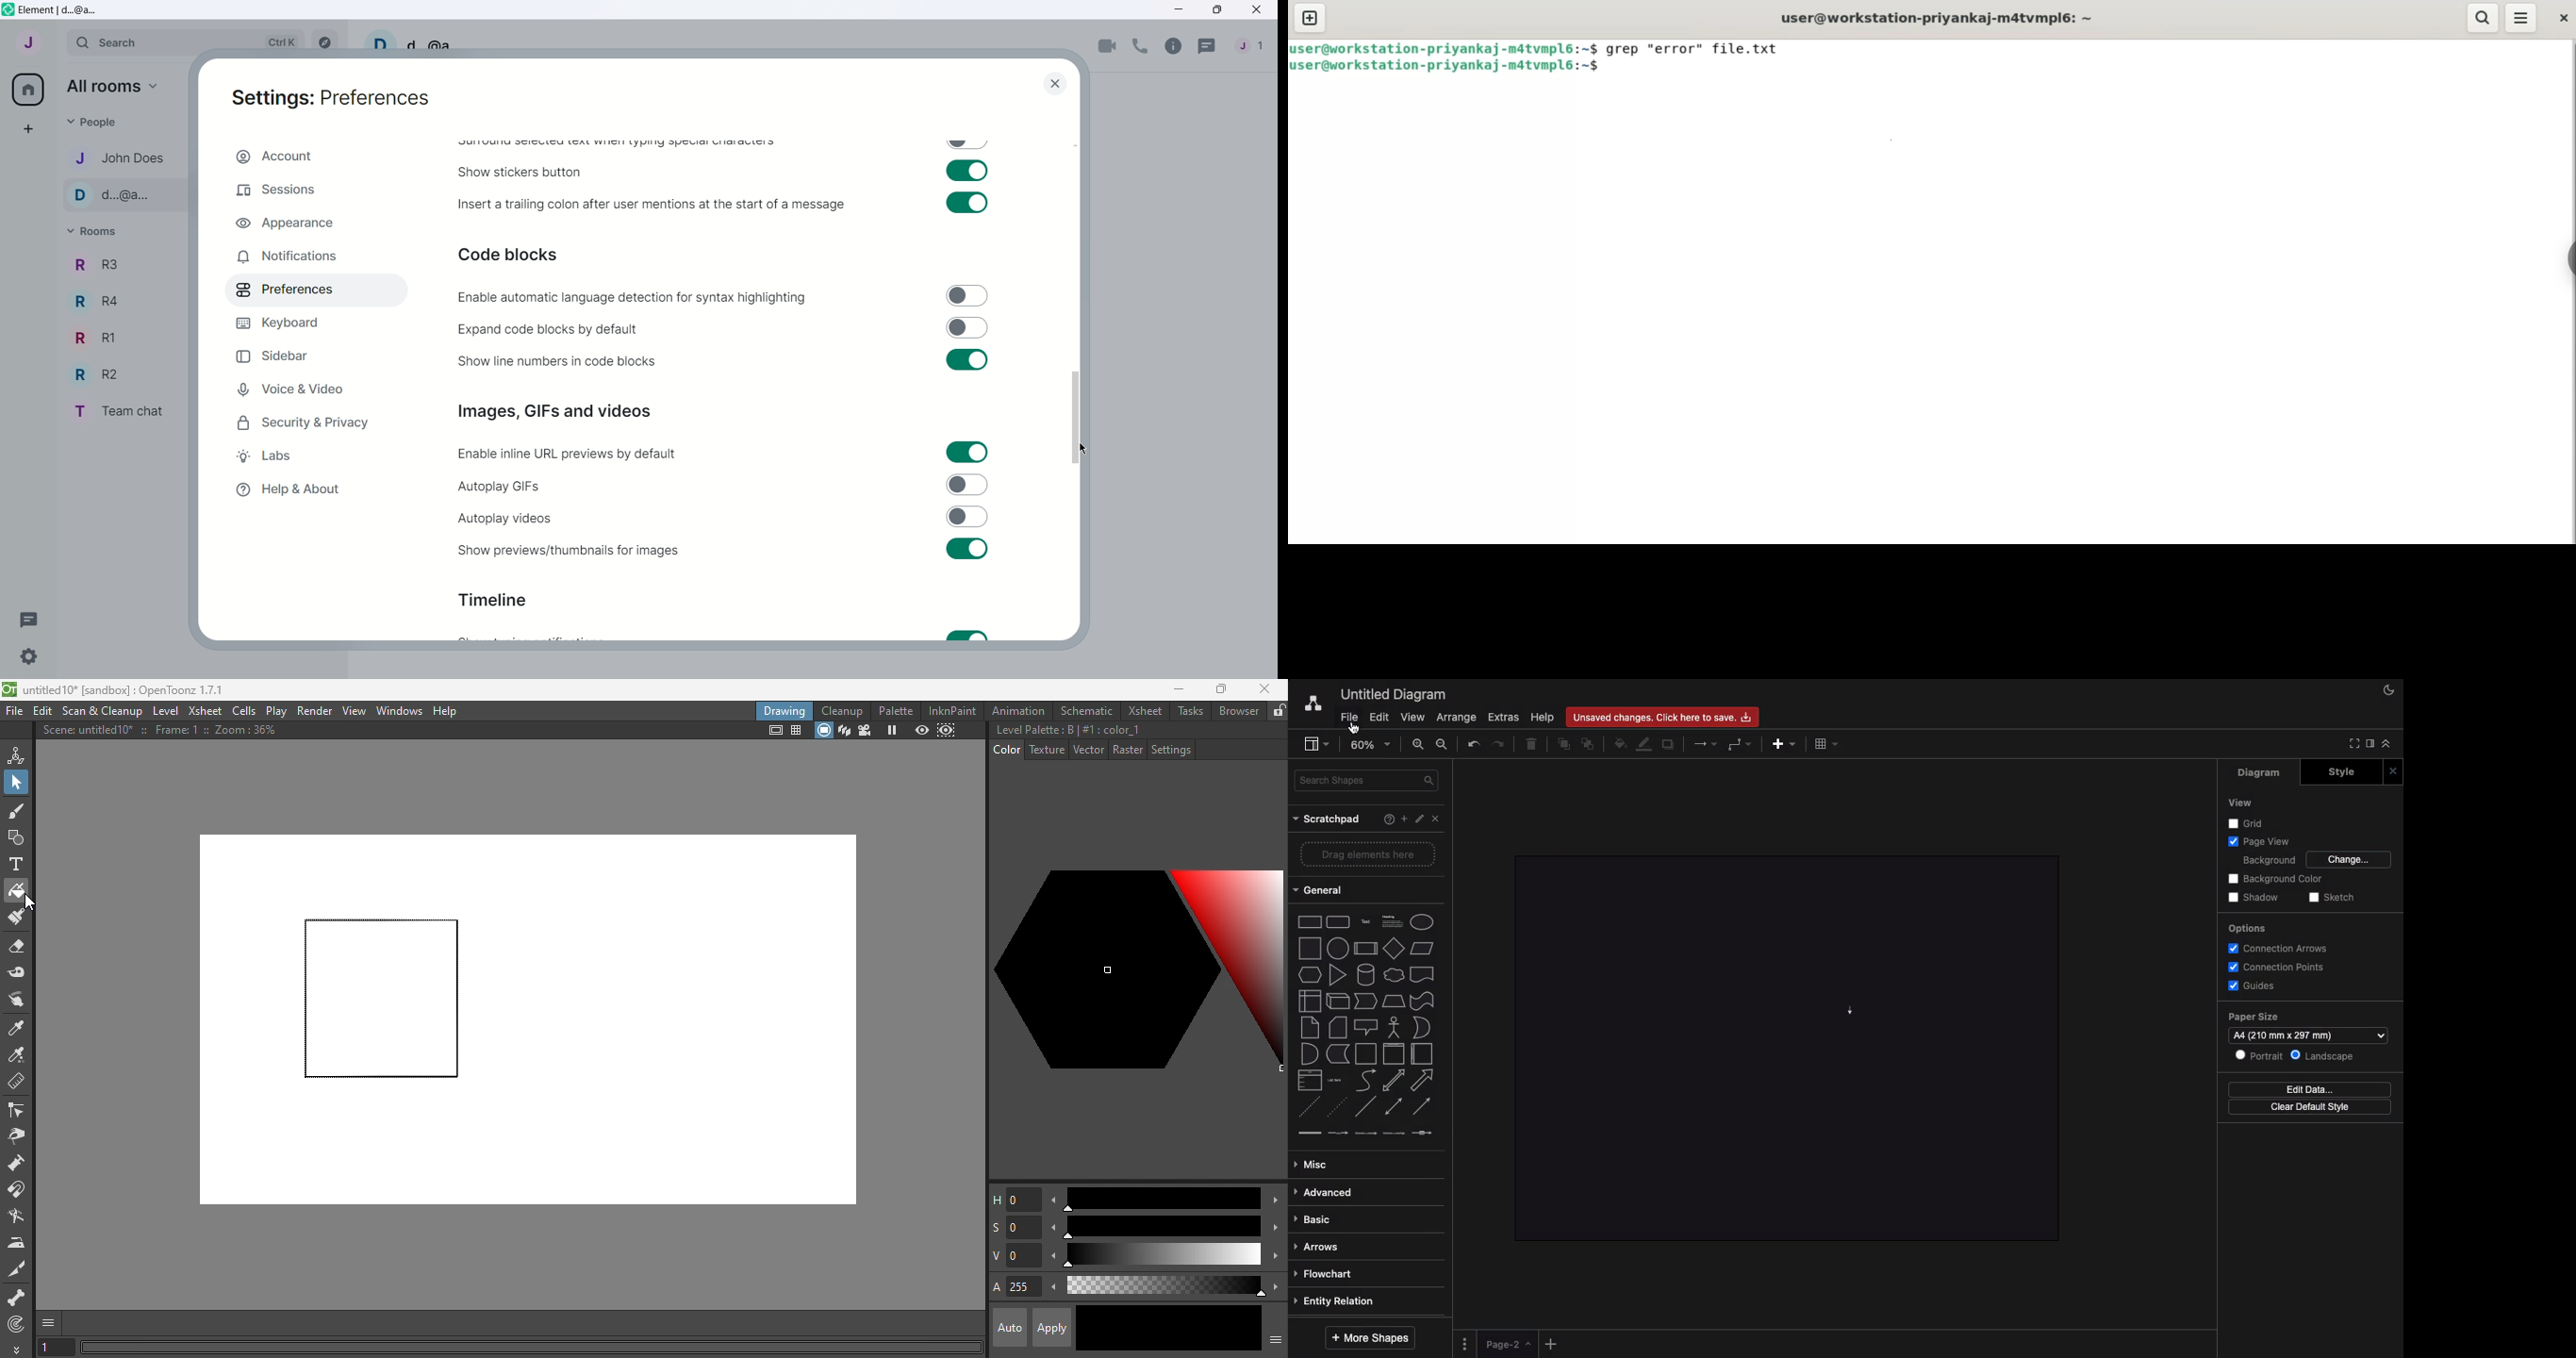 The height and width of the screenshot is (1372, 2576). I want to click on File, so click(1344, 717).